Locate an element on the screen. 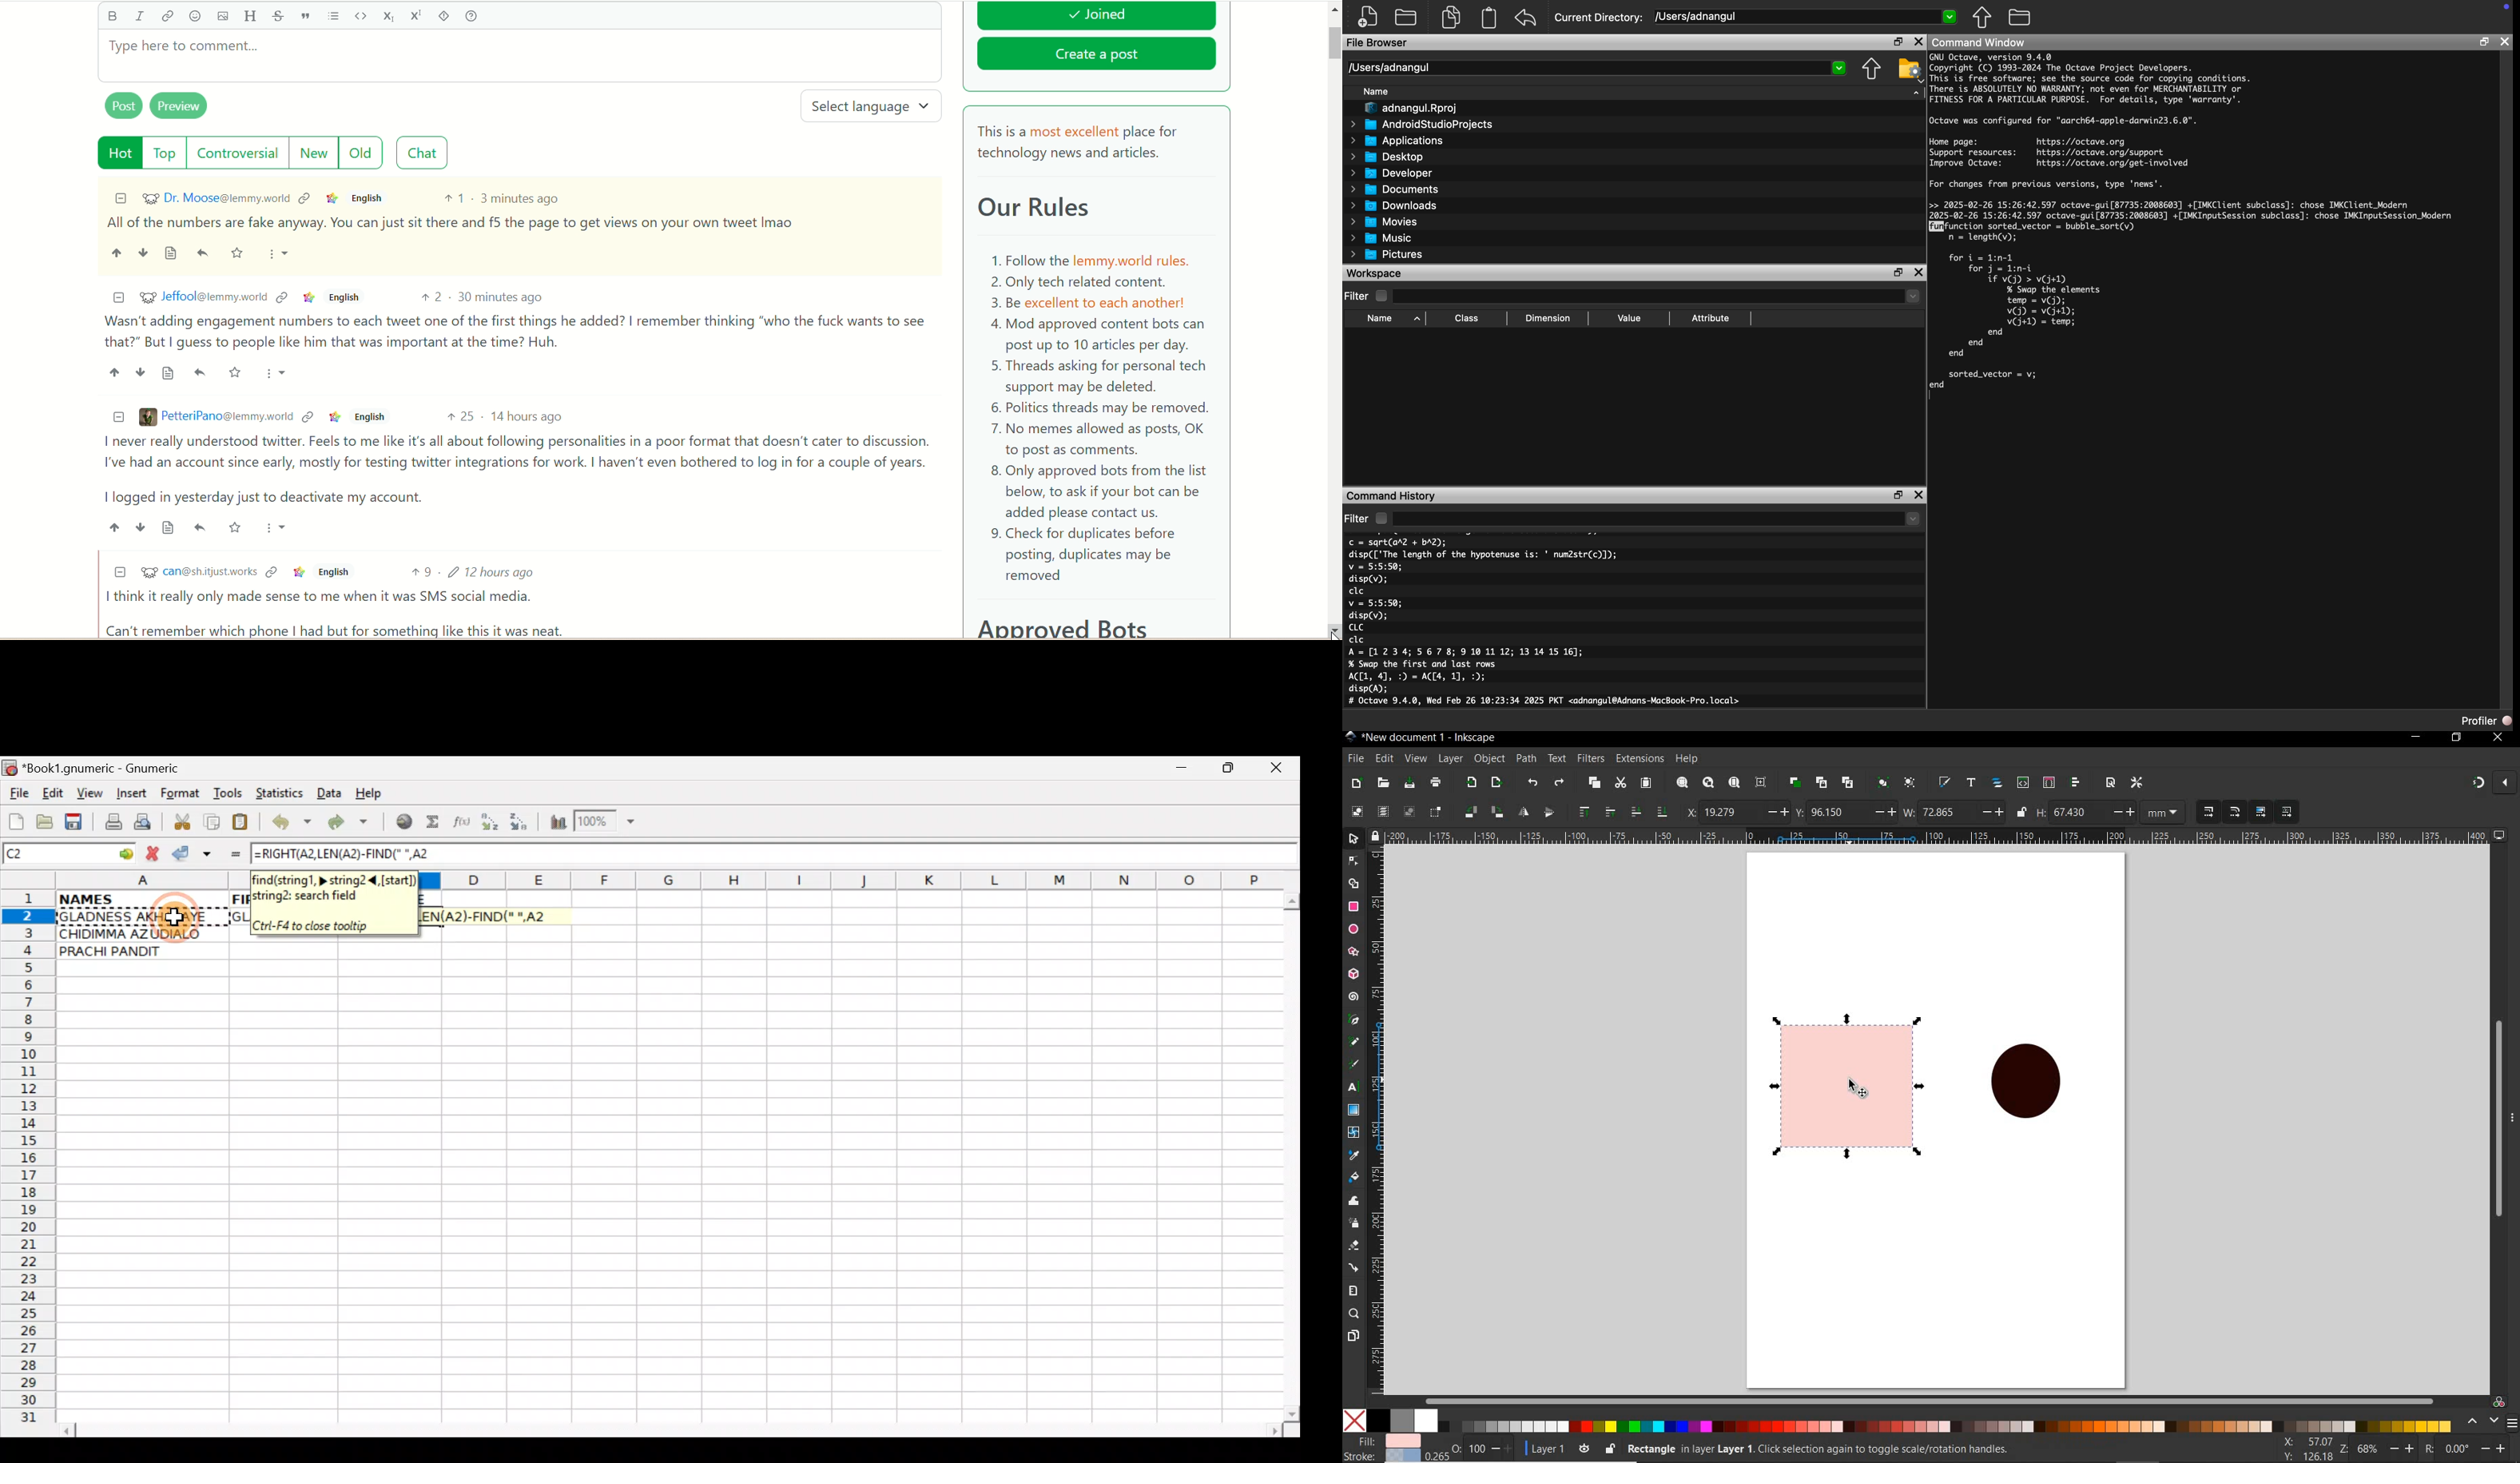  cut is located at coordinates (1621, 782).